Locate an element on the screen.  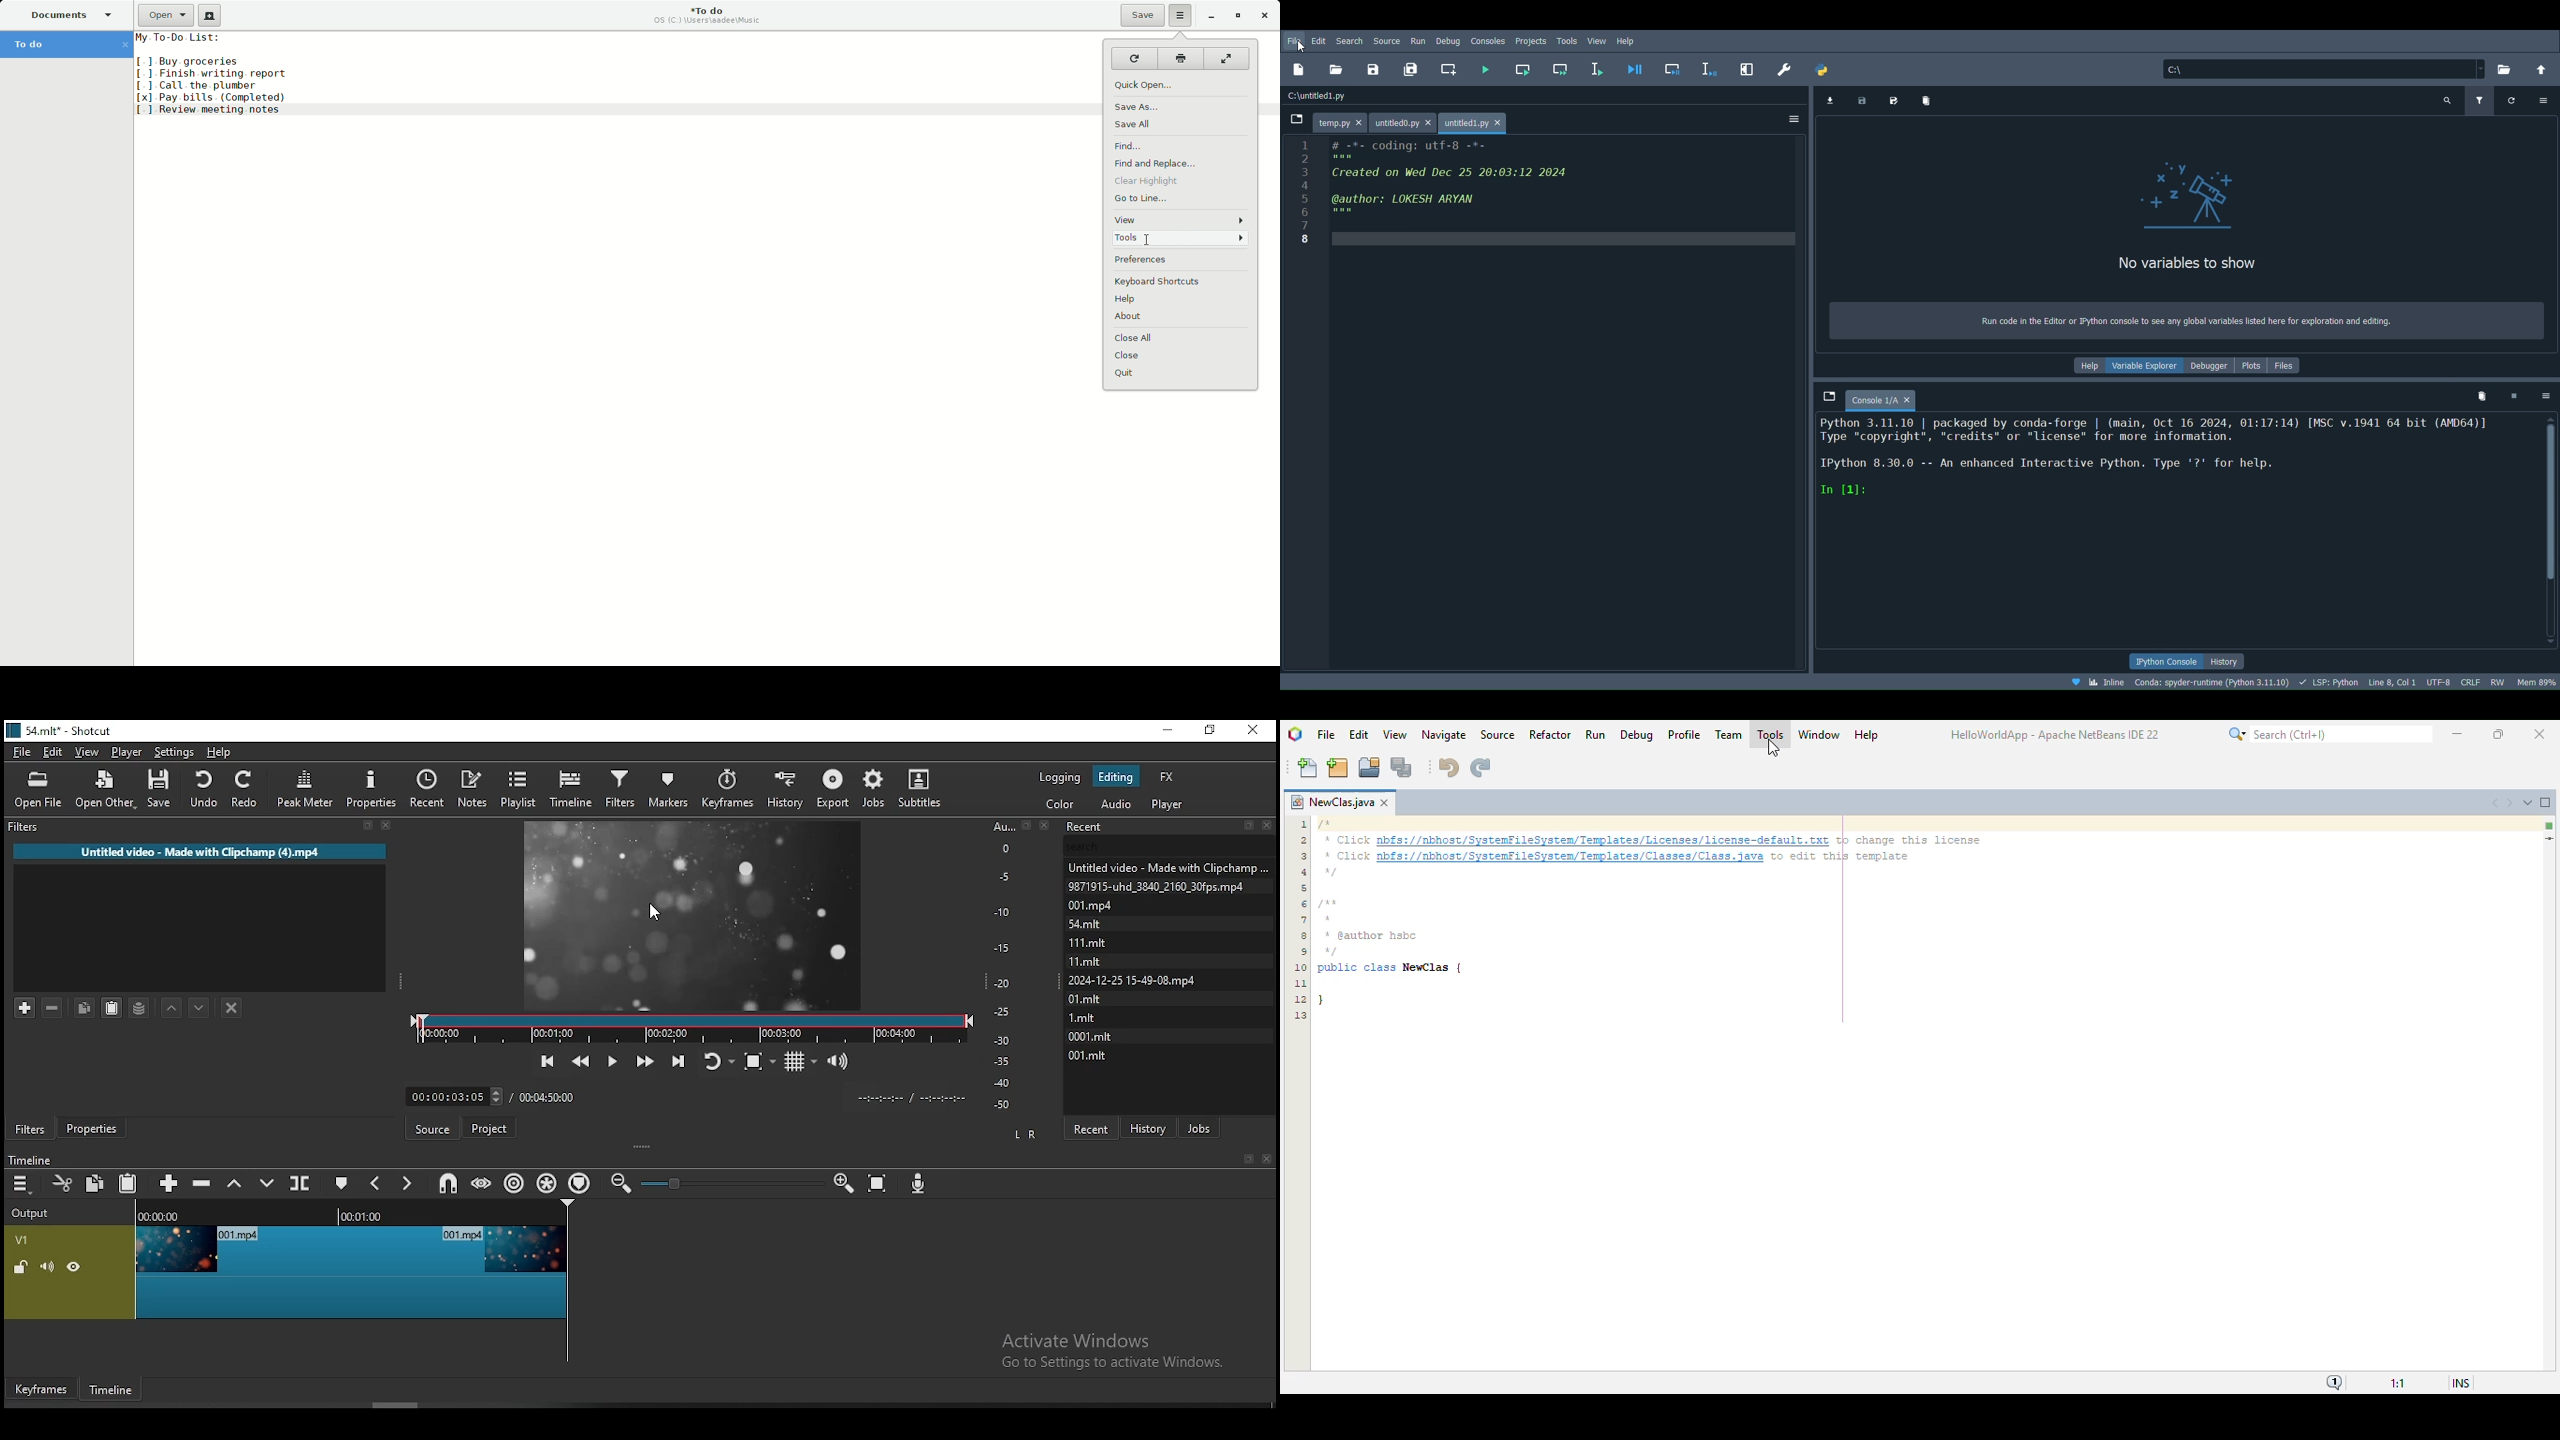
files is located at coordinates (1085, 1000).